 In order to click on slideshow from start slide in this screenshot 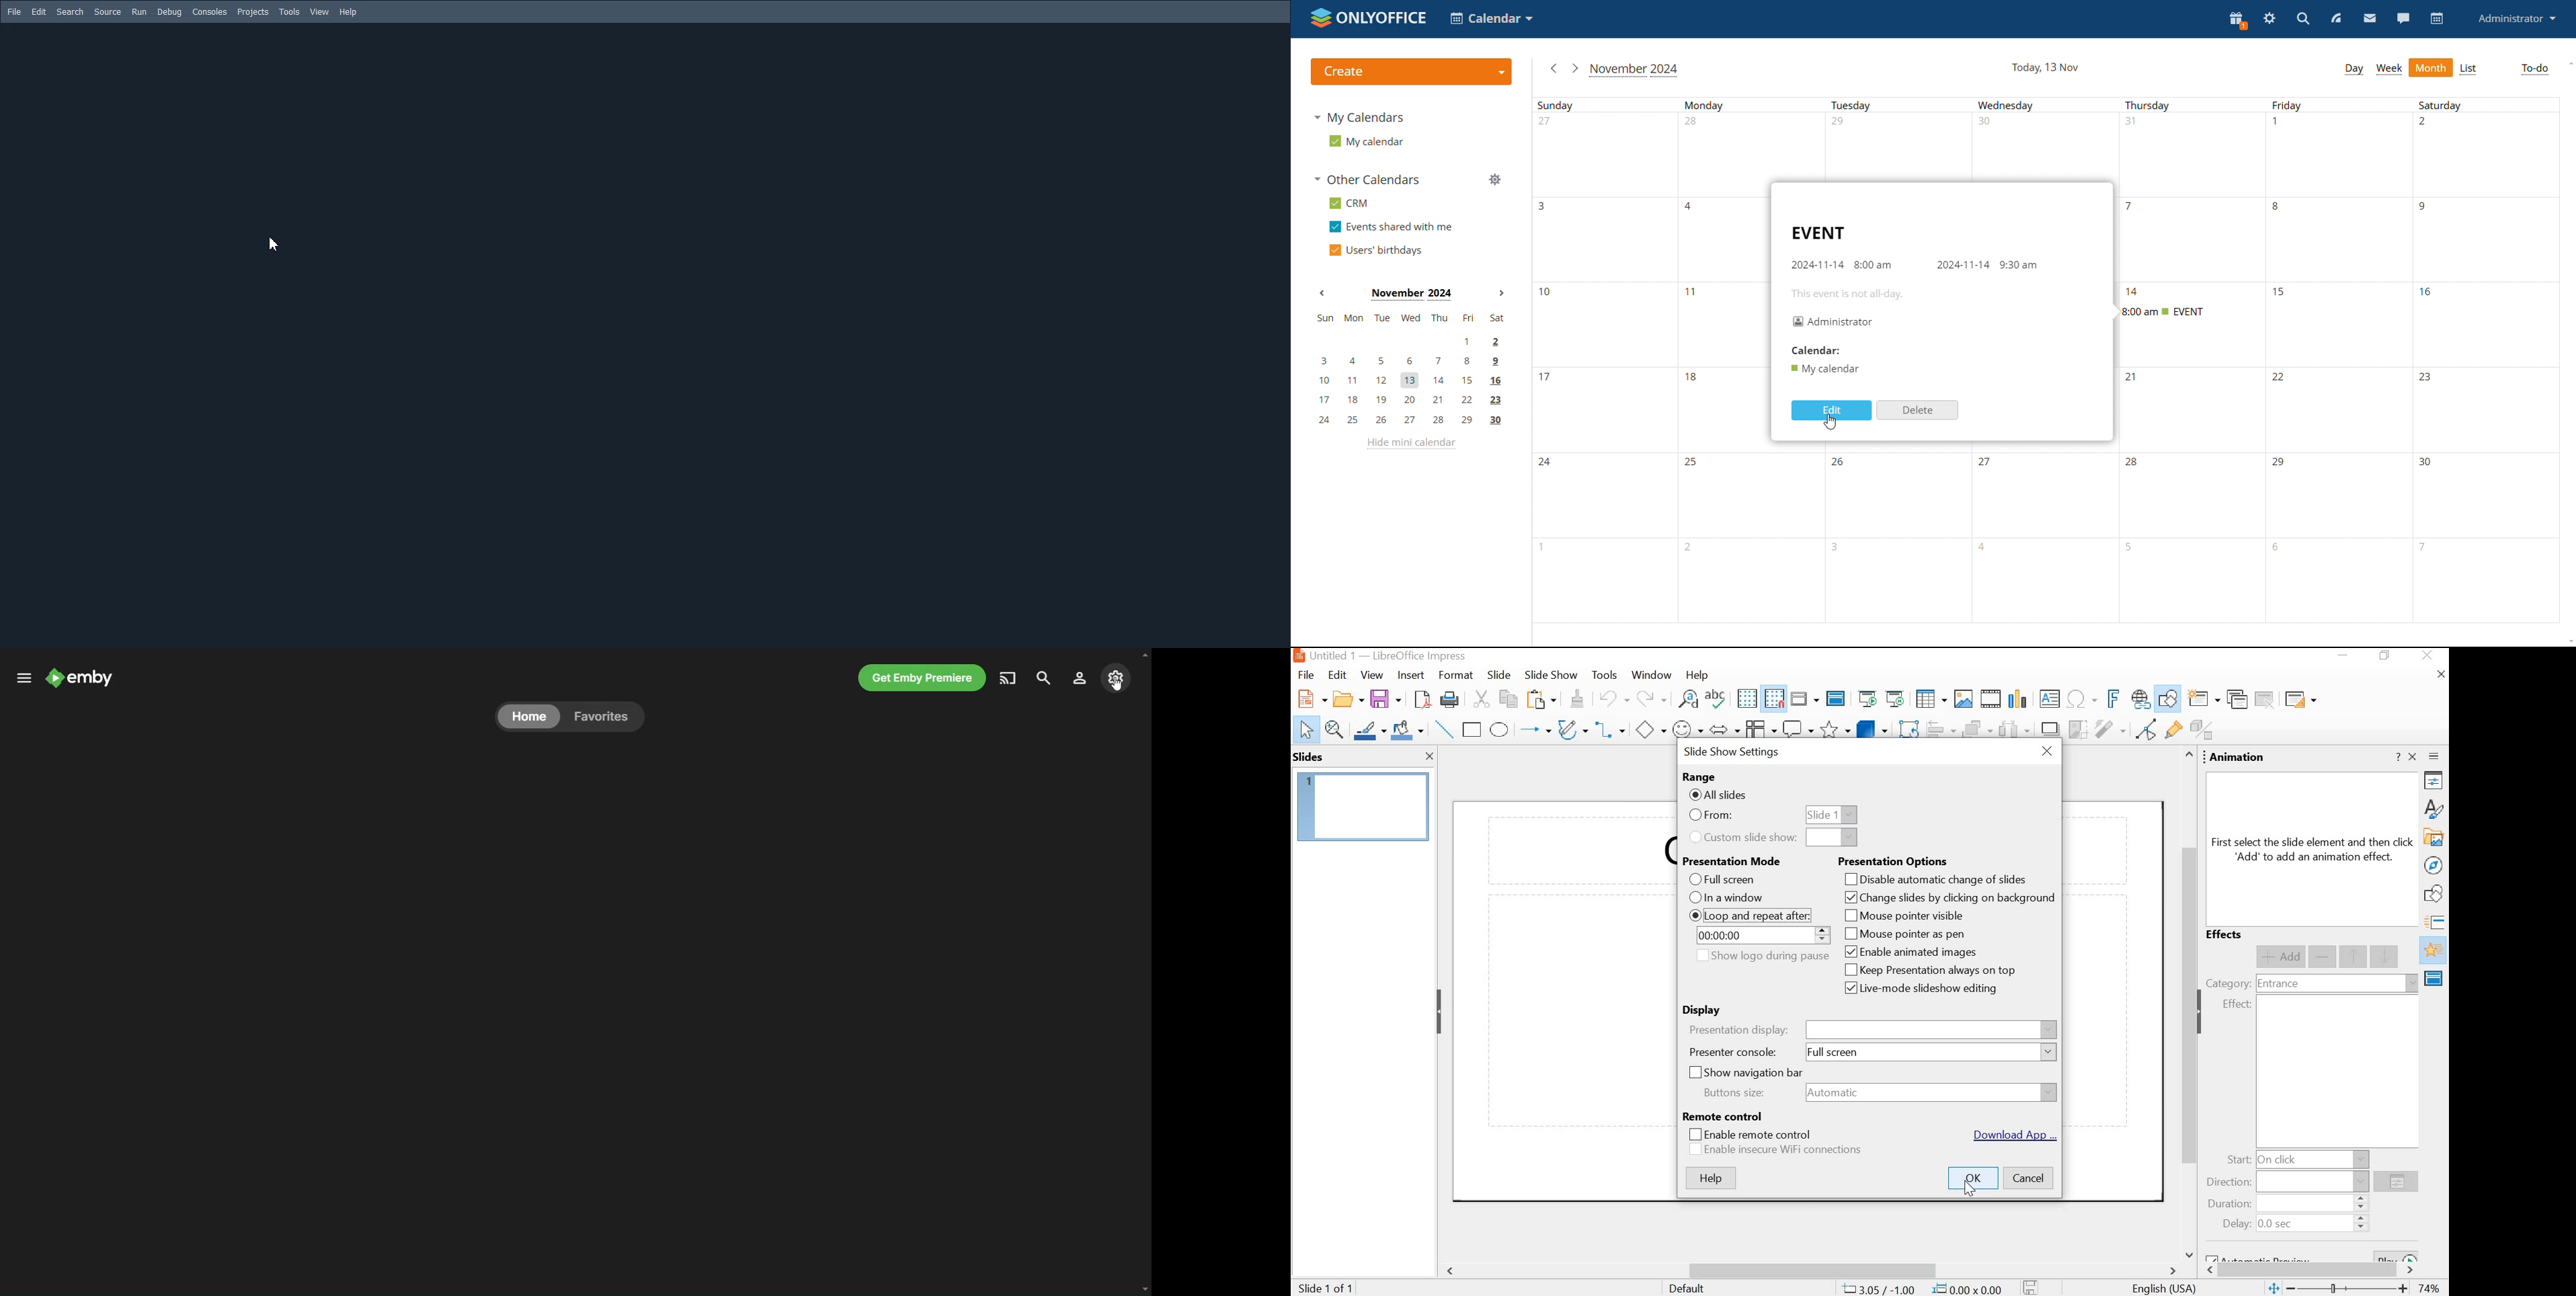, I will do `click(1868, 700)`.